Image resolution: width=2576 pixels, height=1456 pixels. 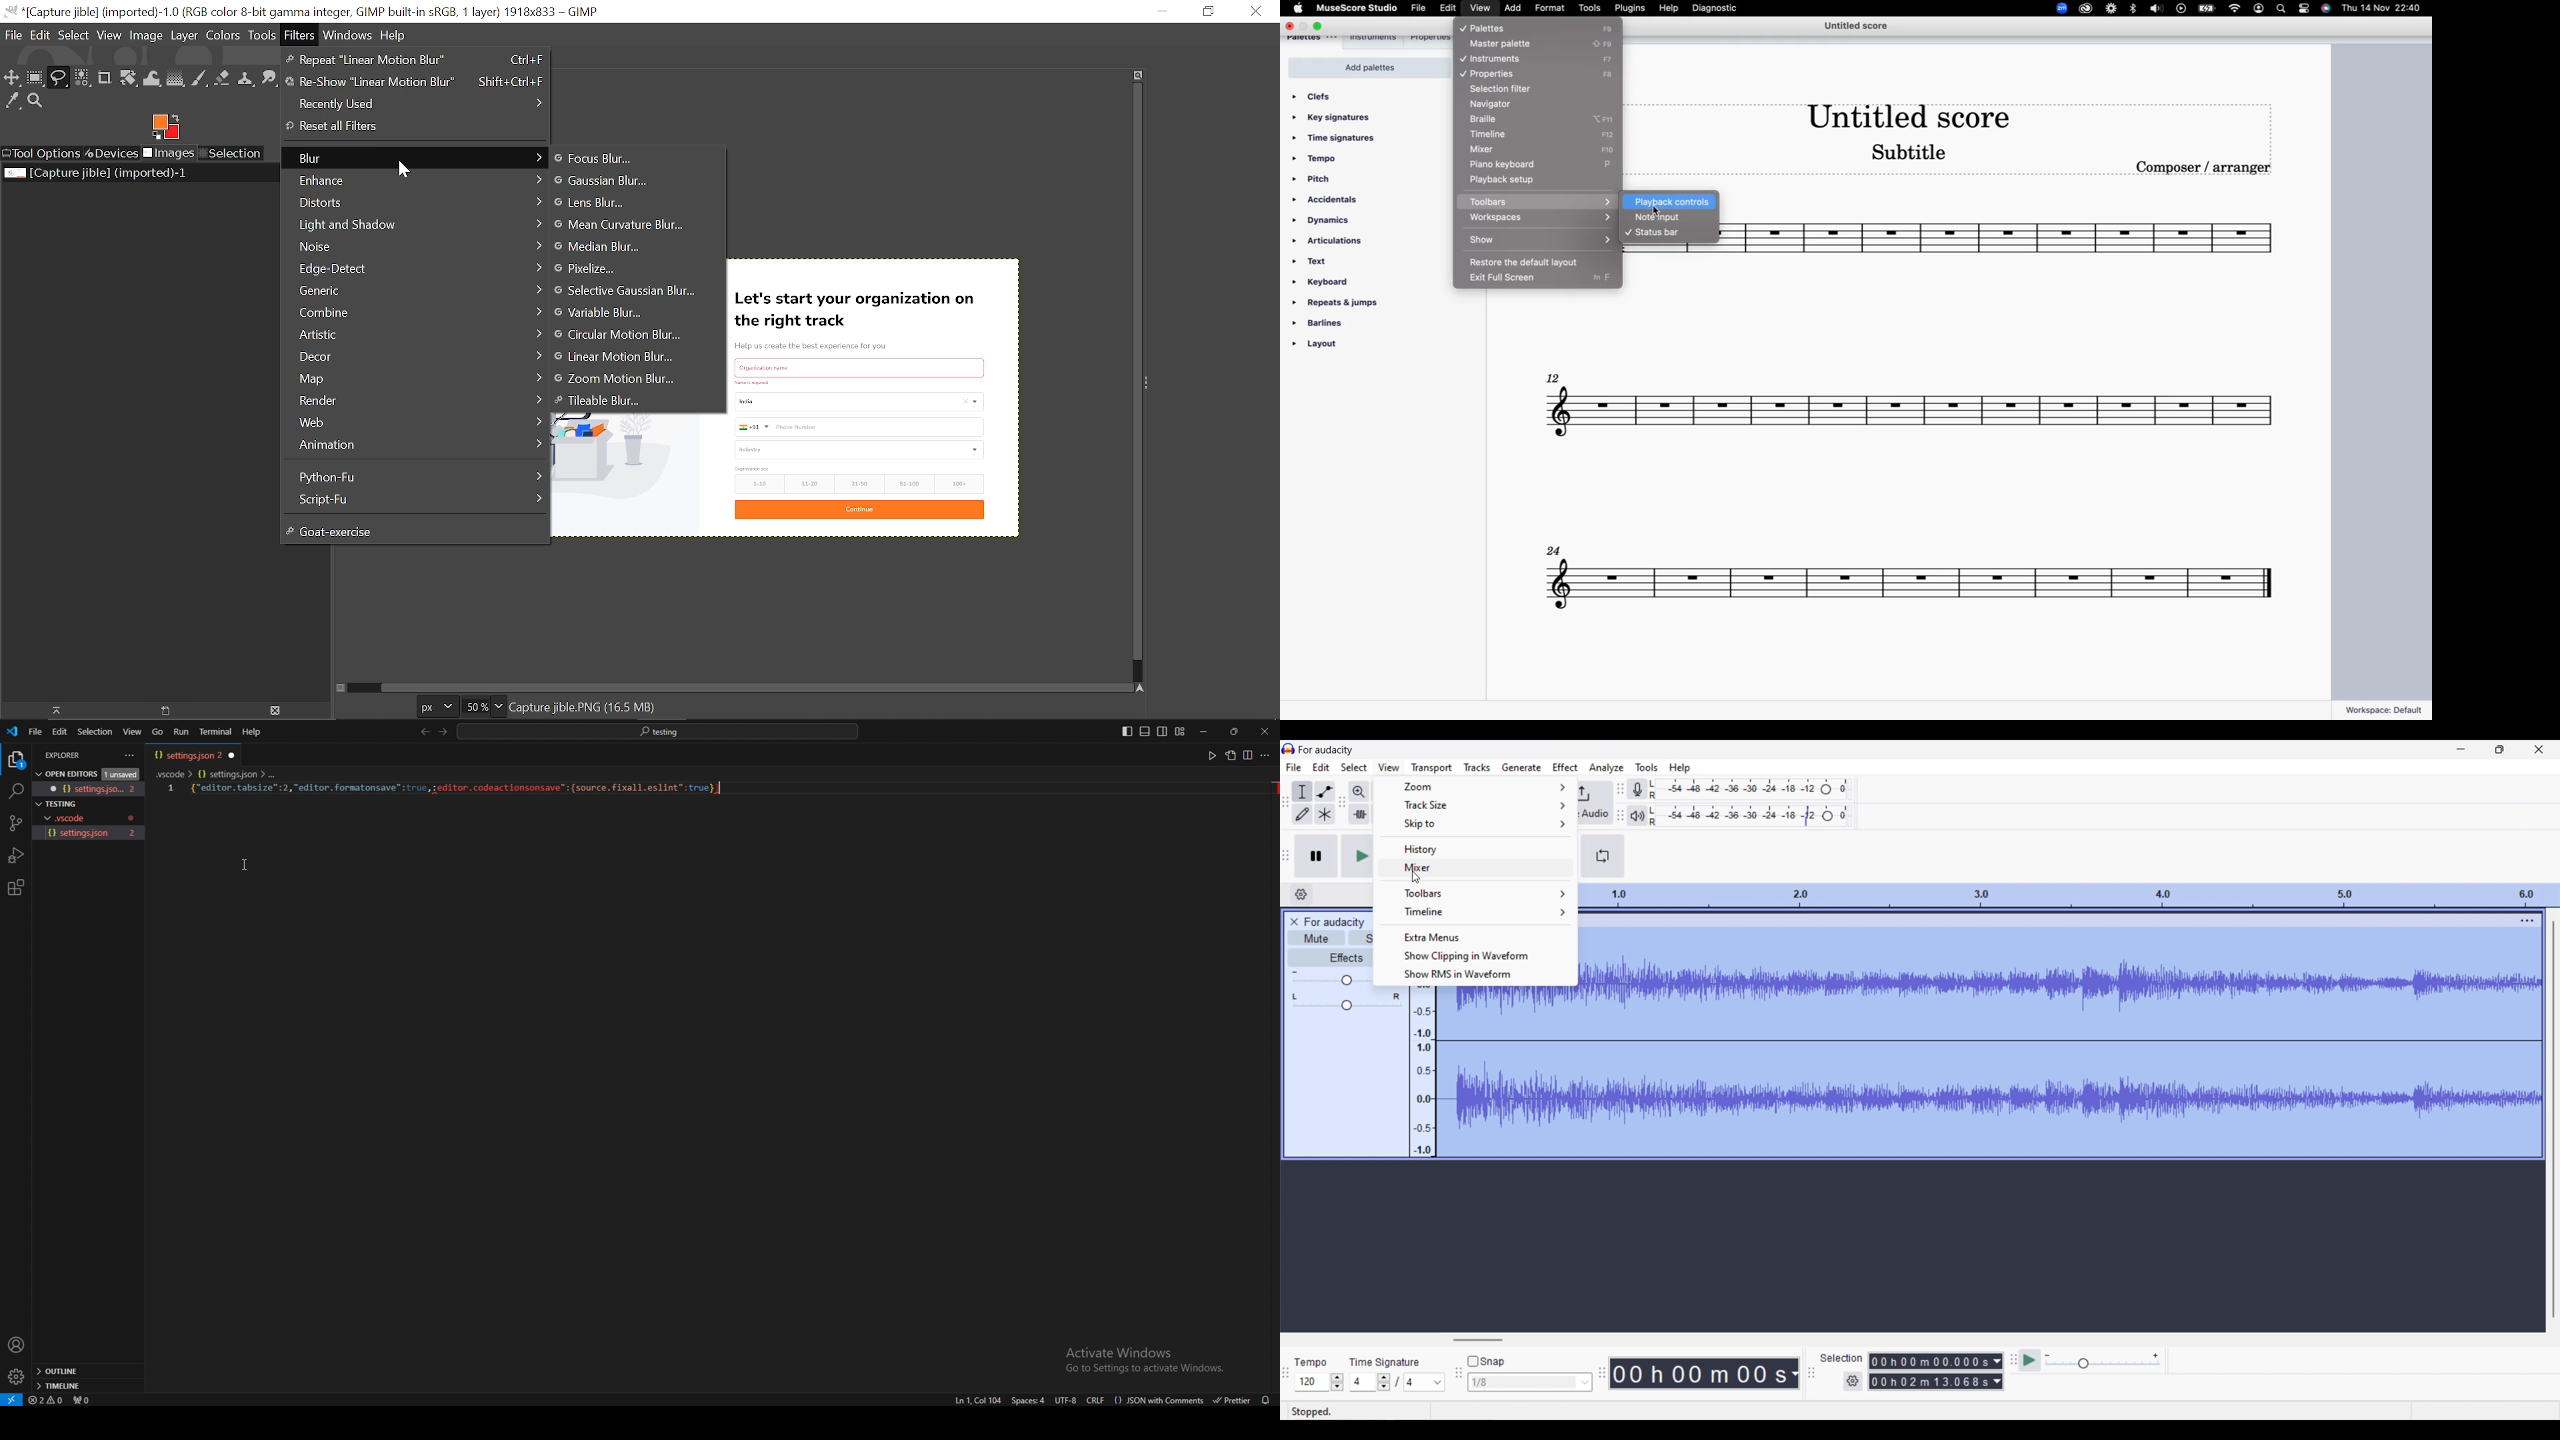 I want to click on P, so click(x=1611, y=164).